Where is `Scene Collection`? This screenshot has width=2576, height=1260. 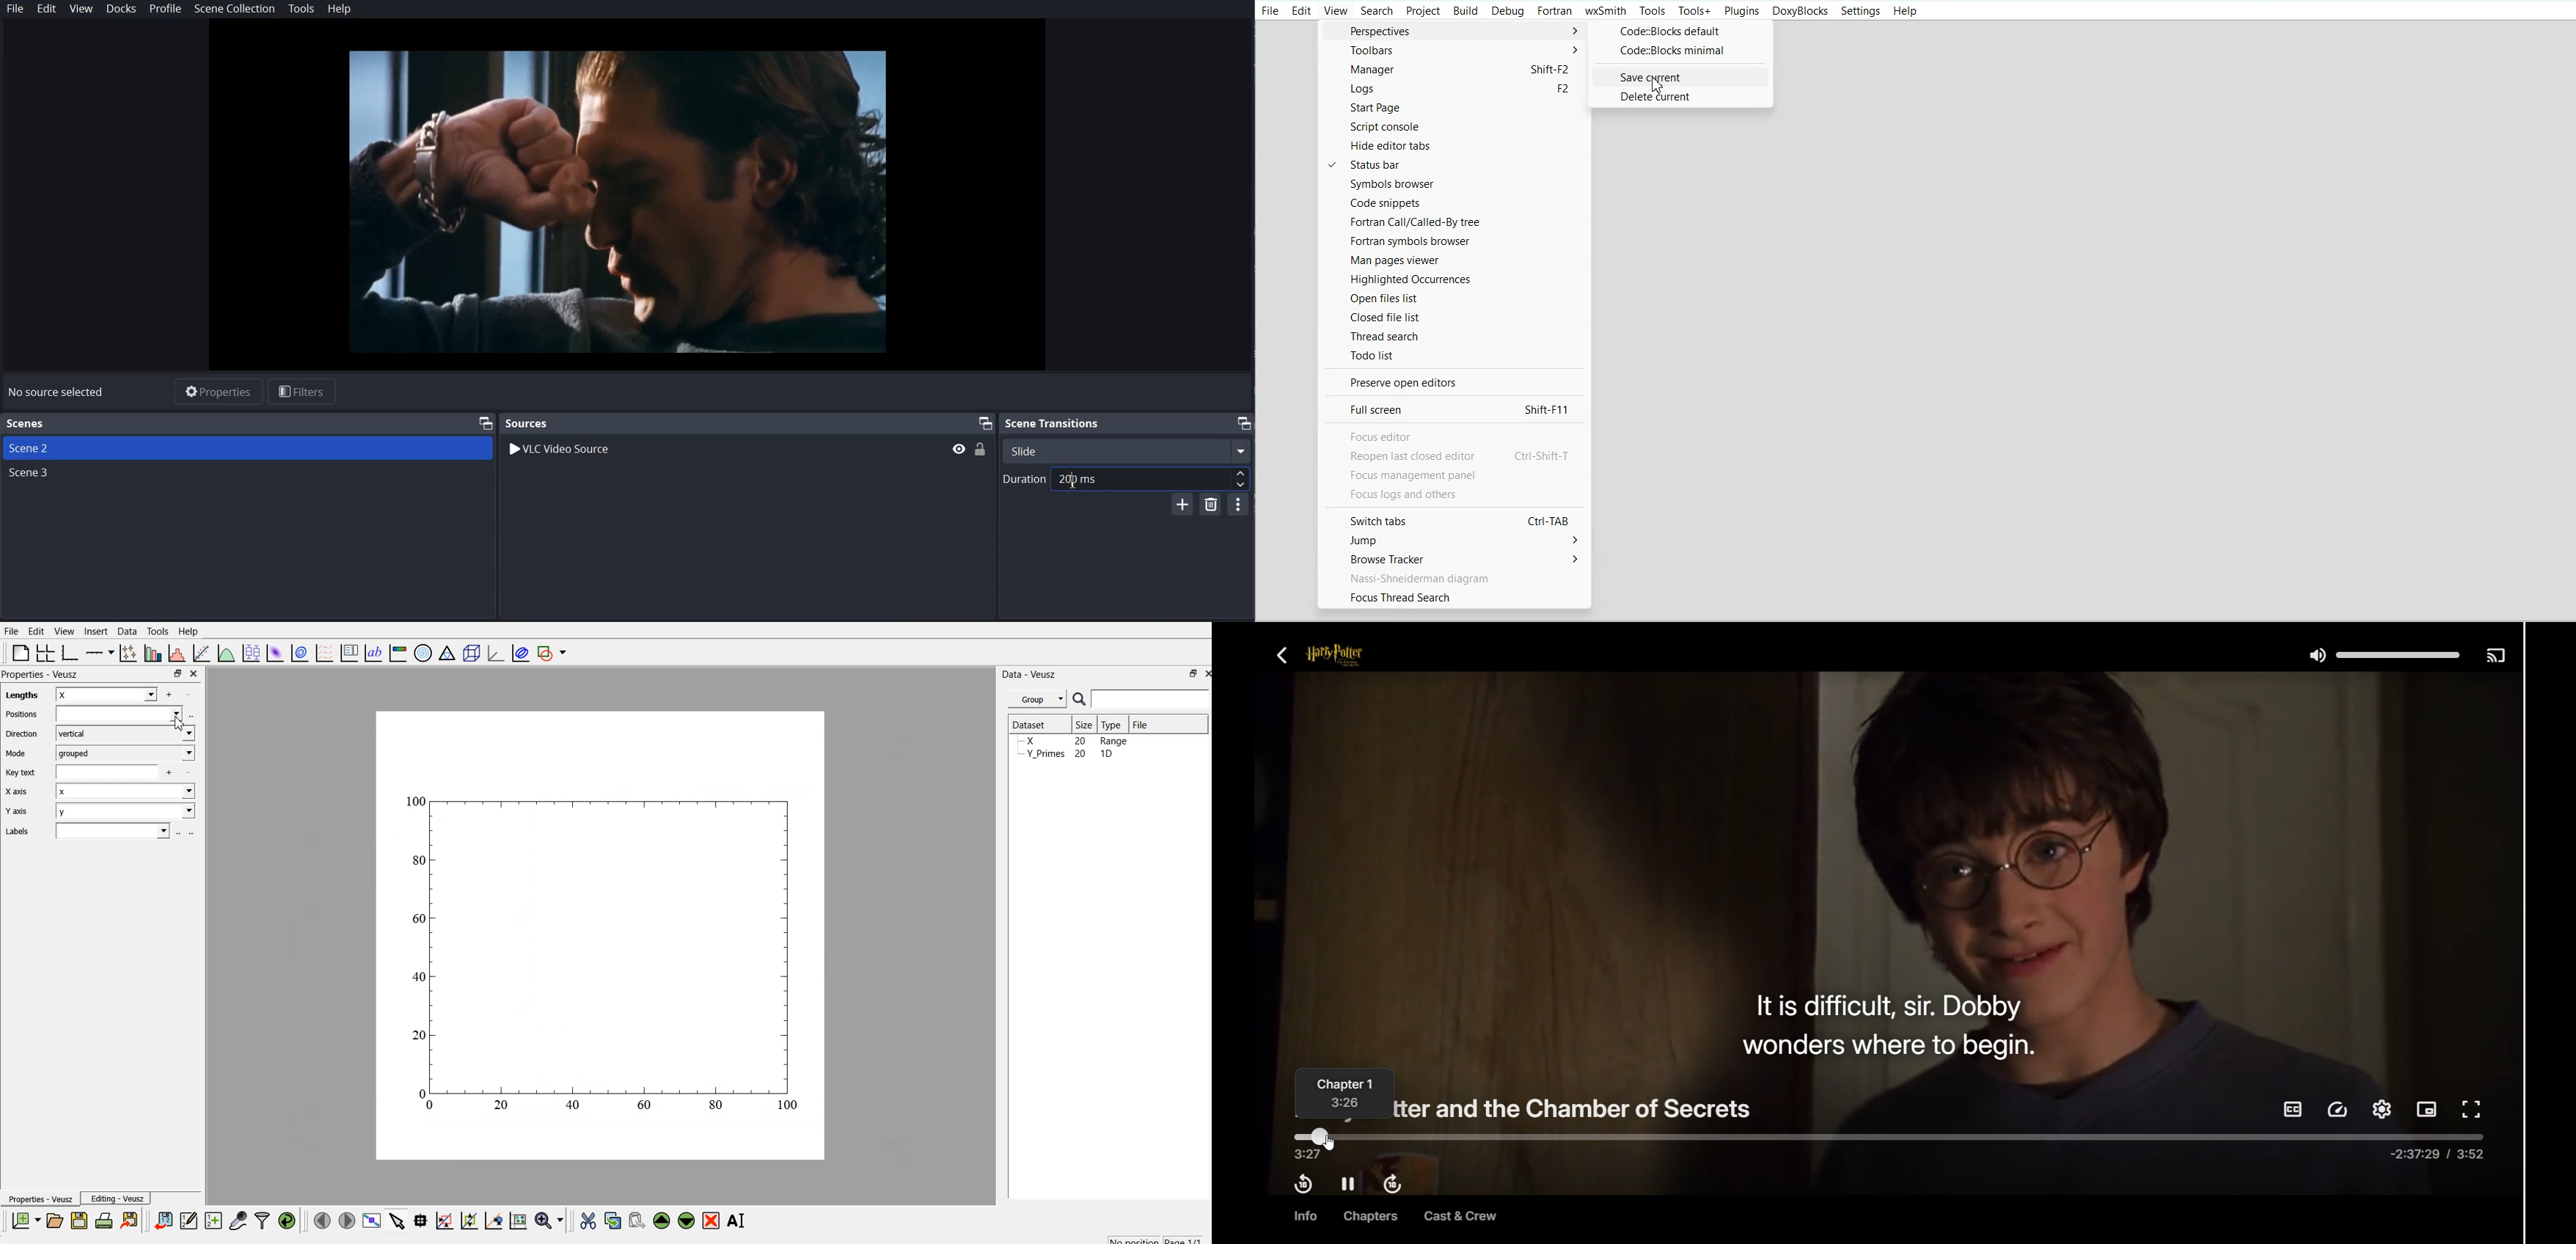 Scene Collection is located at coordinates (235, 10).